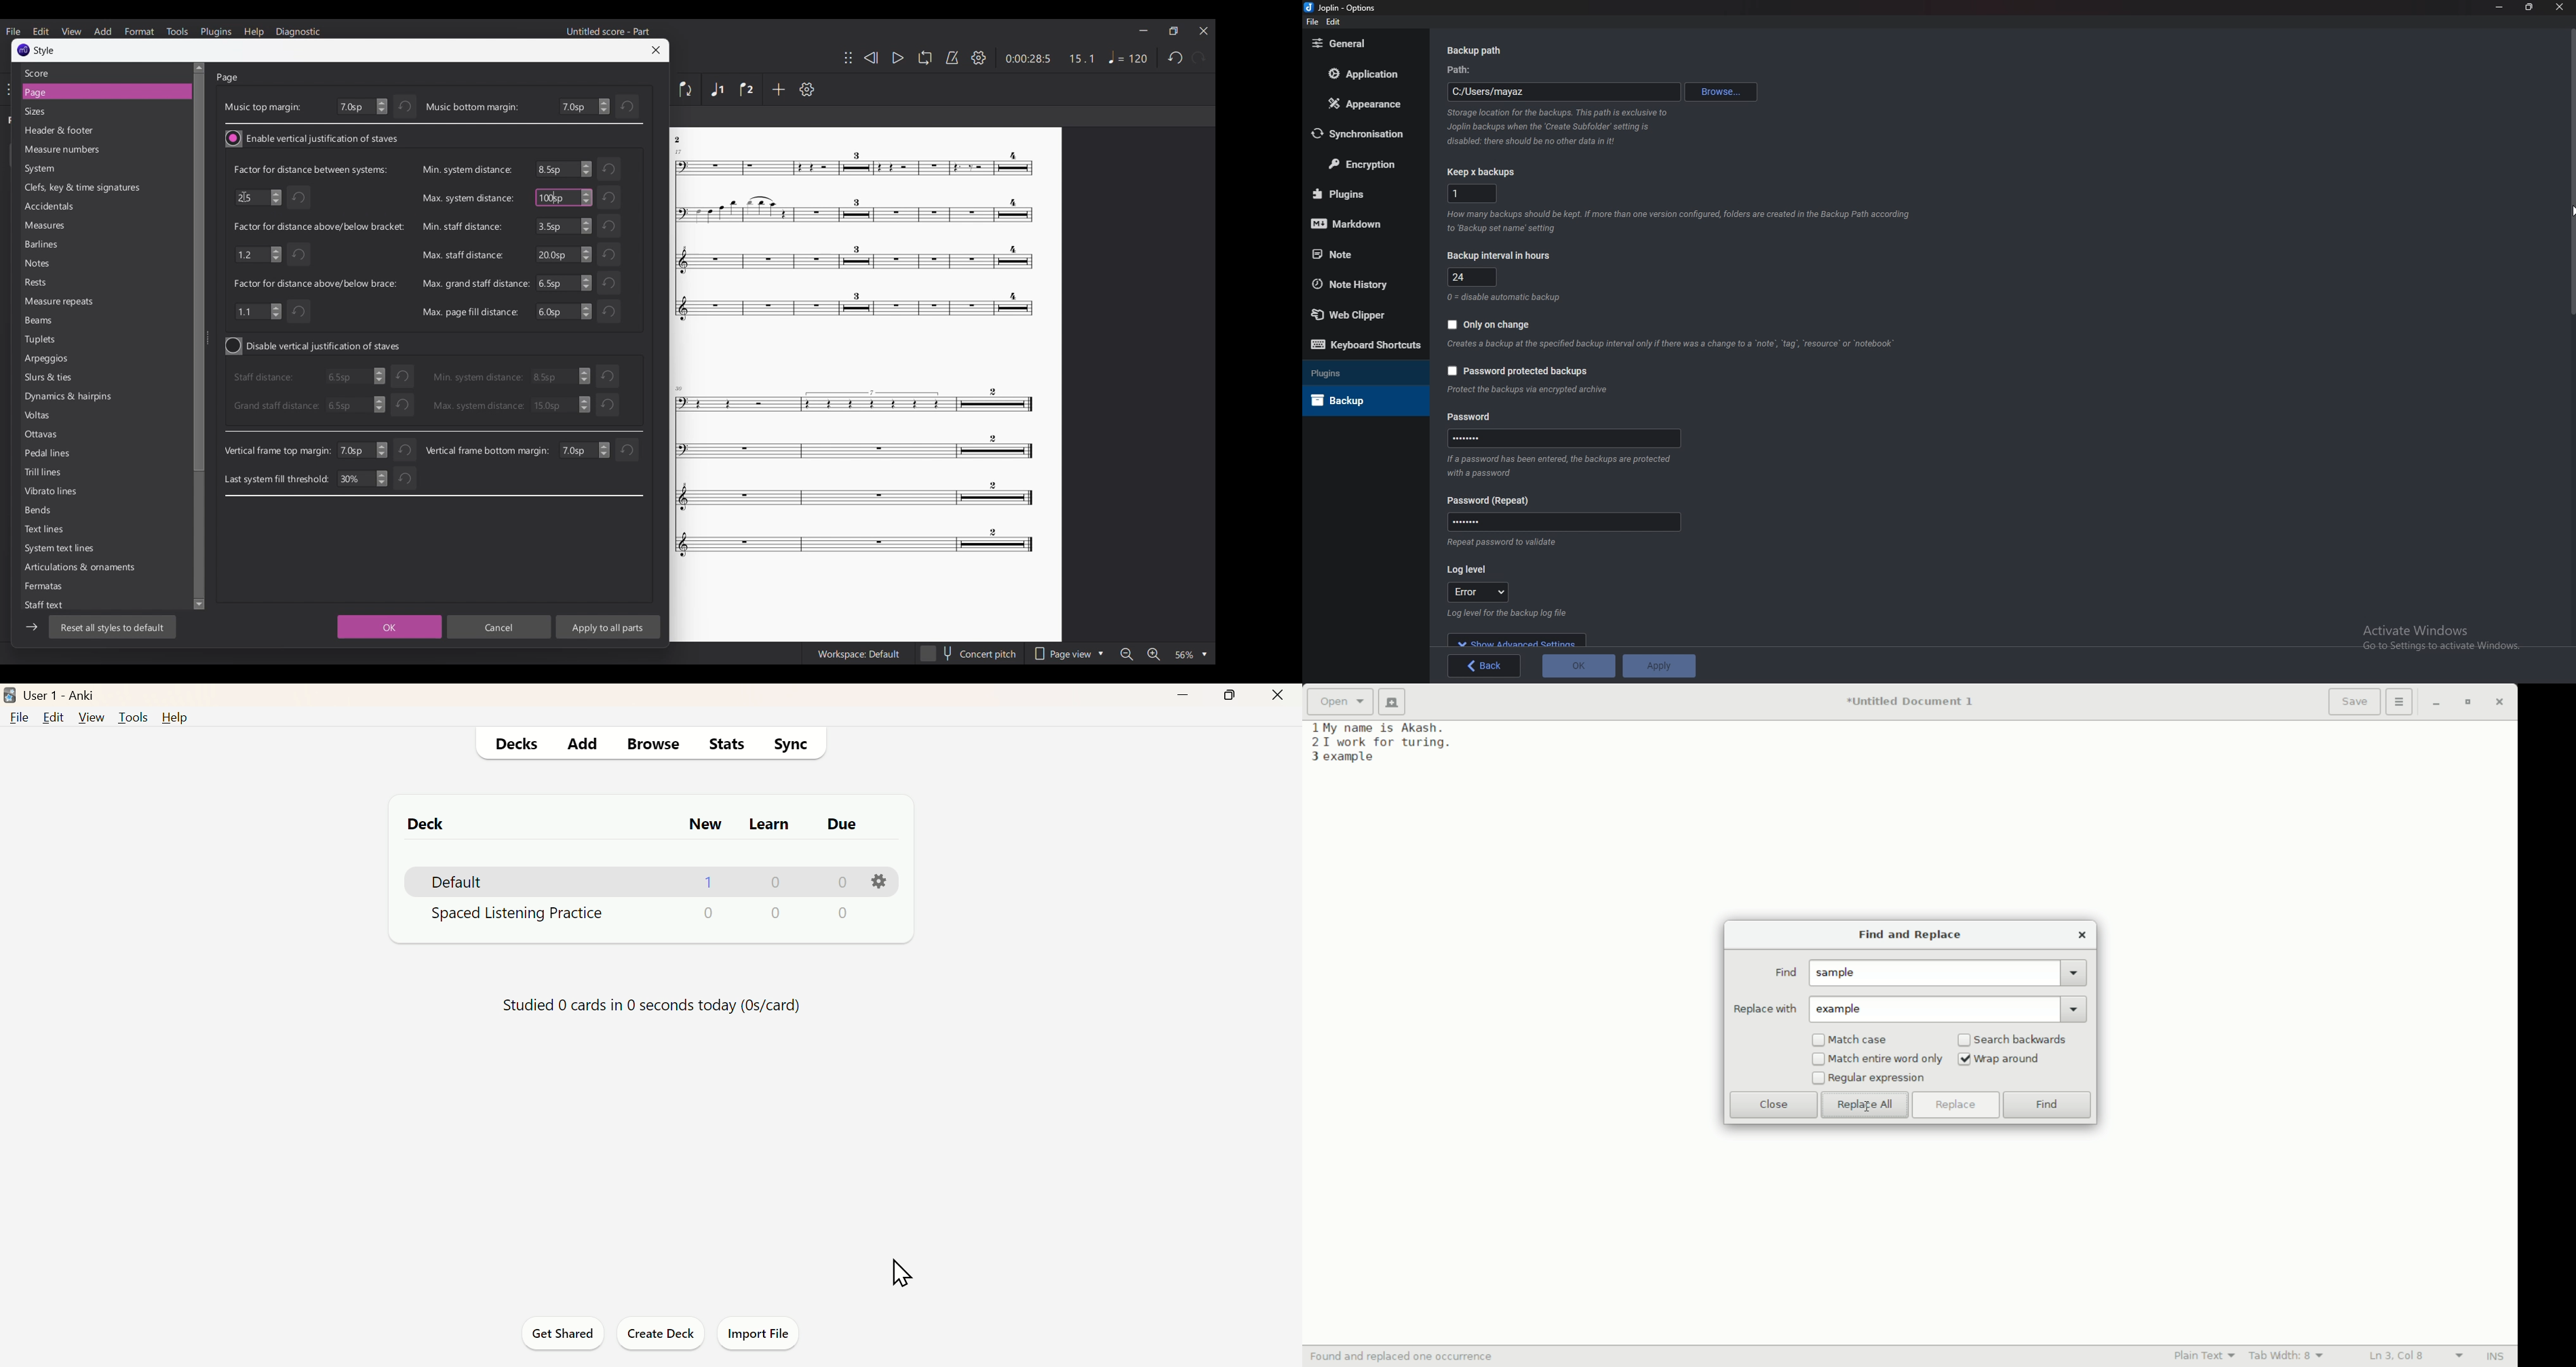 The height and width of the screenshot is (1372, 2576). I want to click on Undo, so click(611, 197).